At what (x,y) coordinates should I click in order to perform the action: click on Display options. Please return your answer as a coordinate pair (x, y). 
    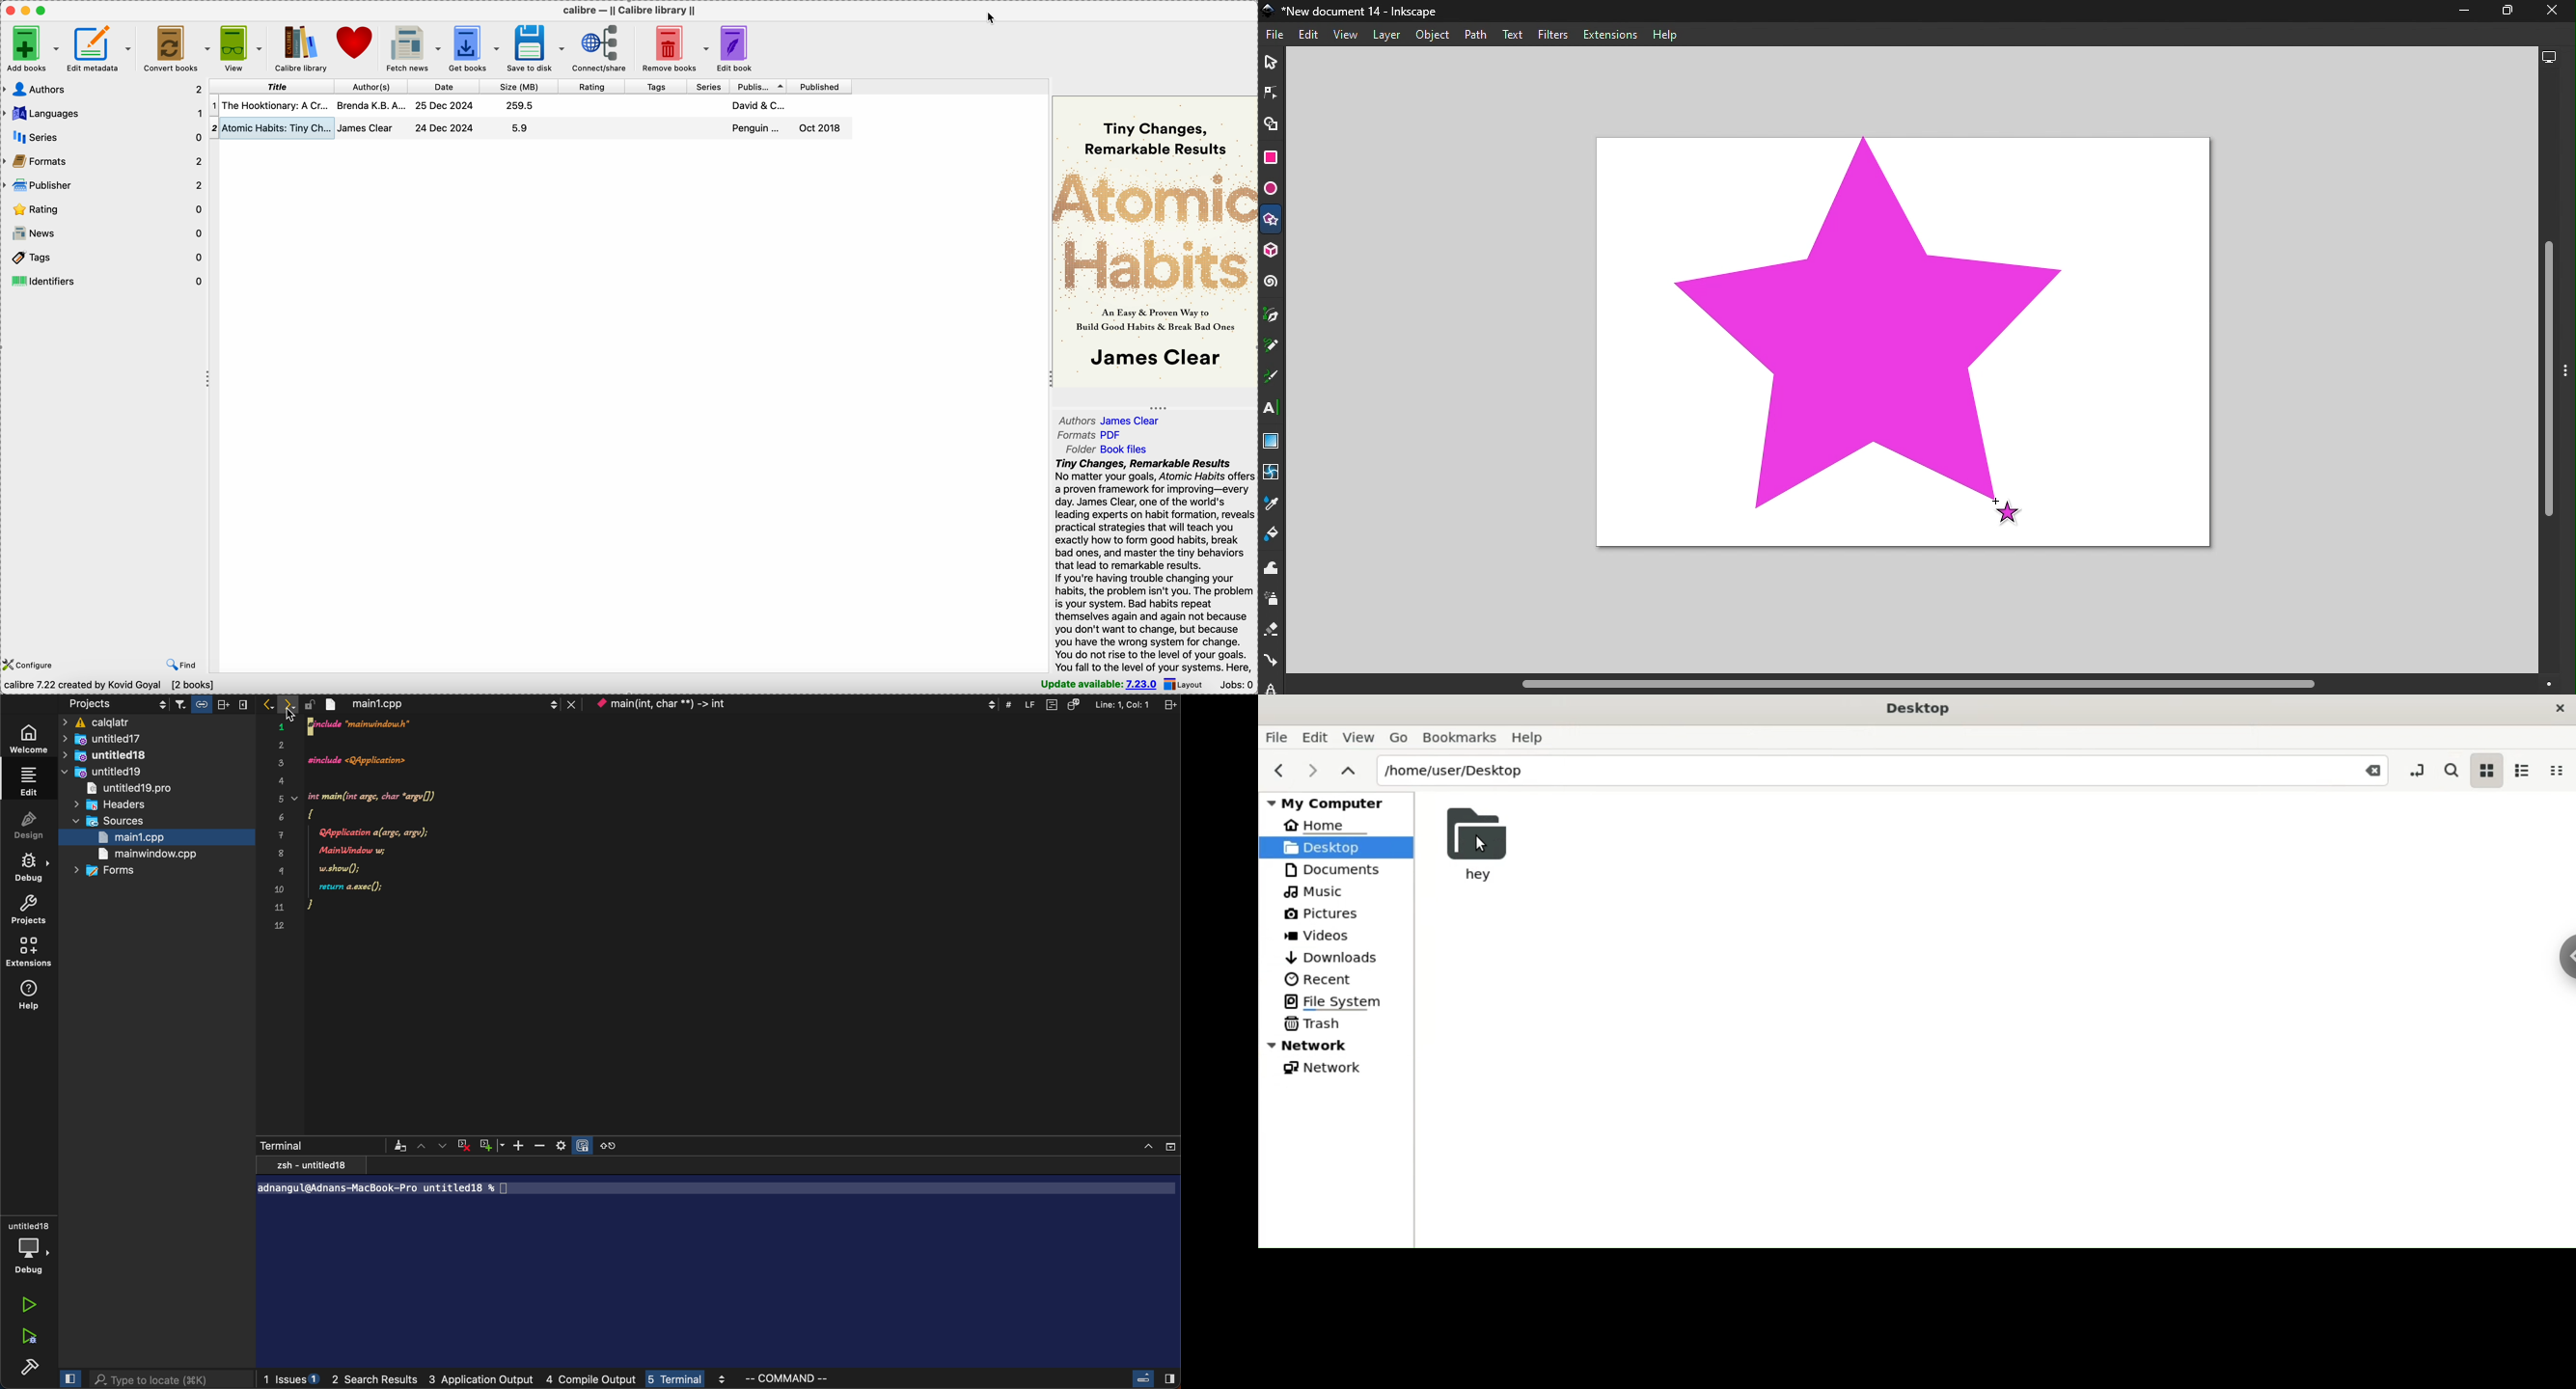
    Looking at the image, I should click on (2552, 58).